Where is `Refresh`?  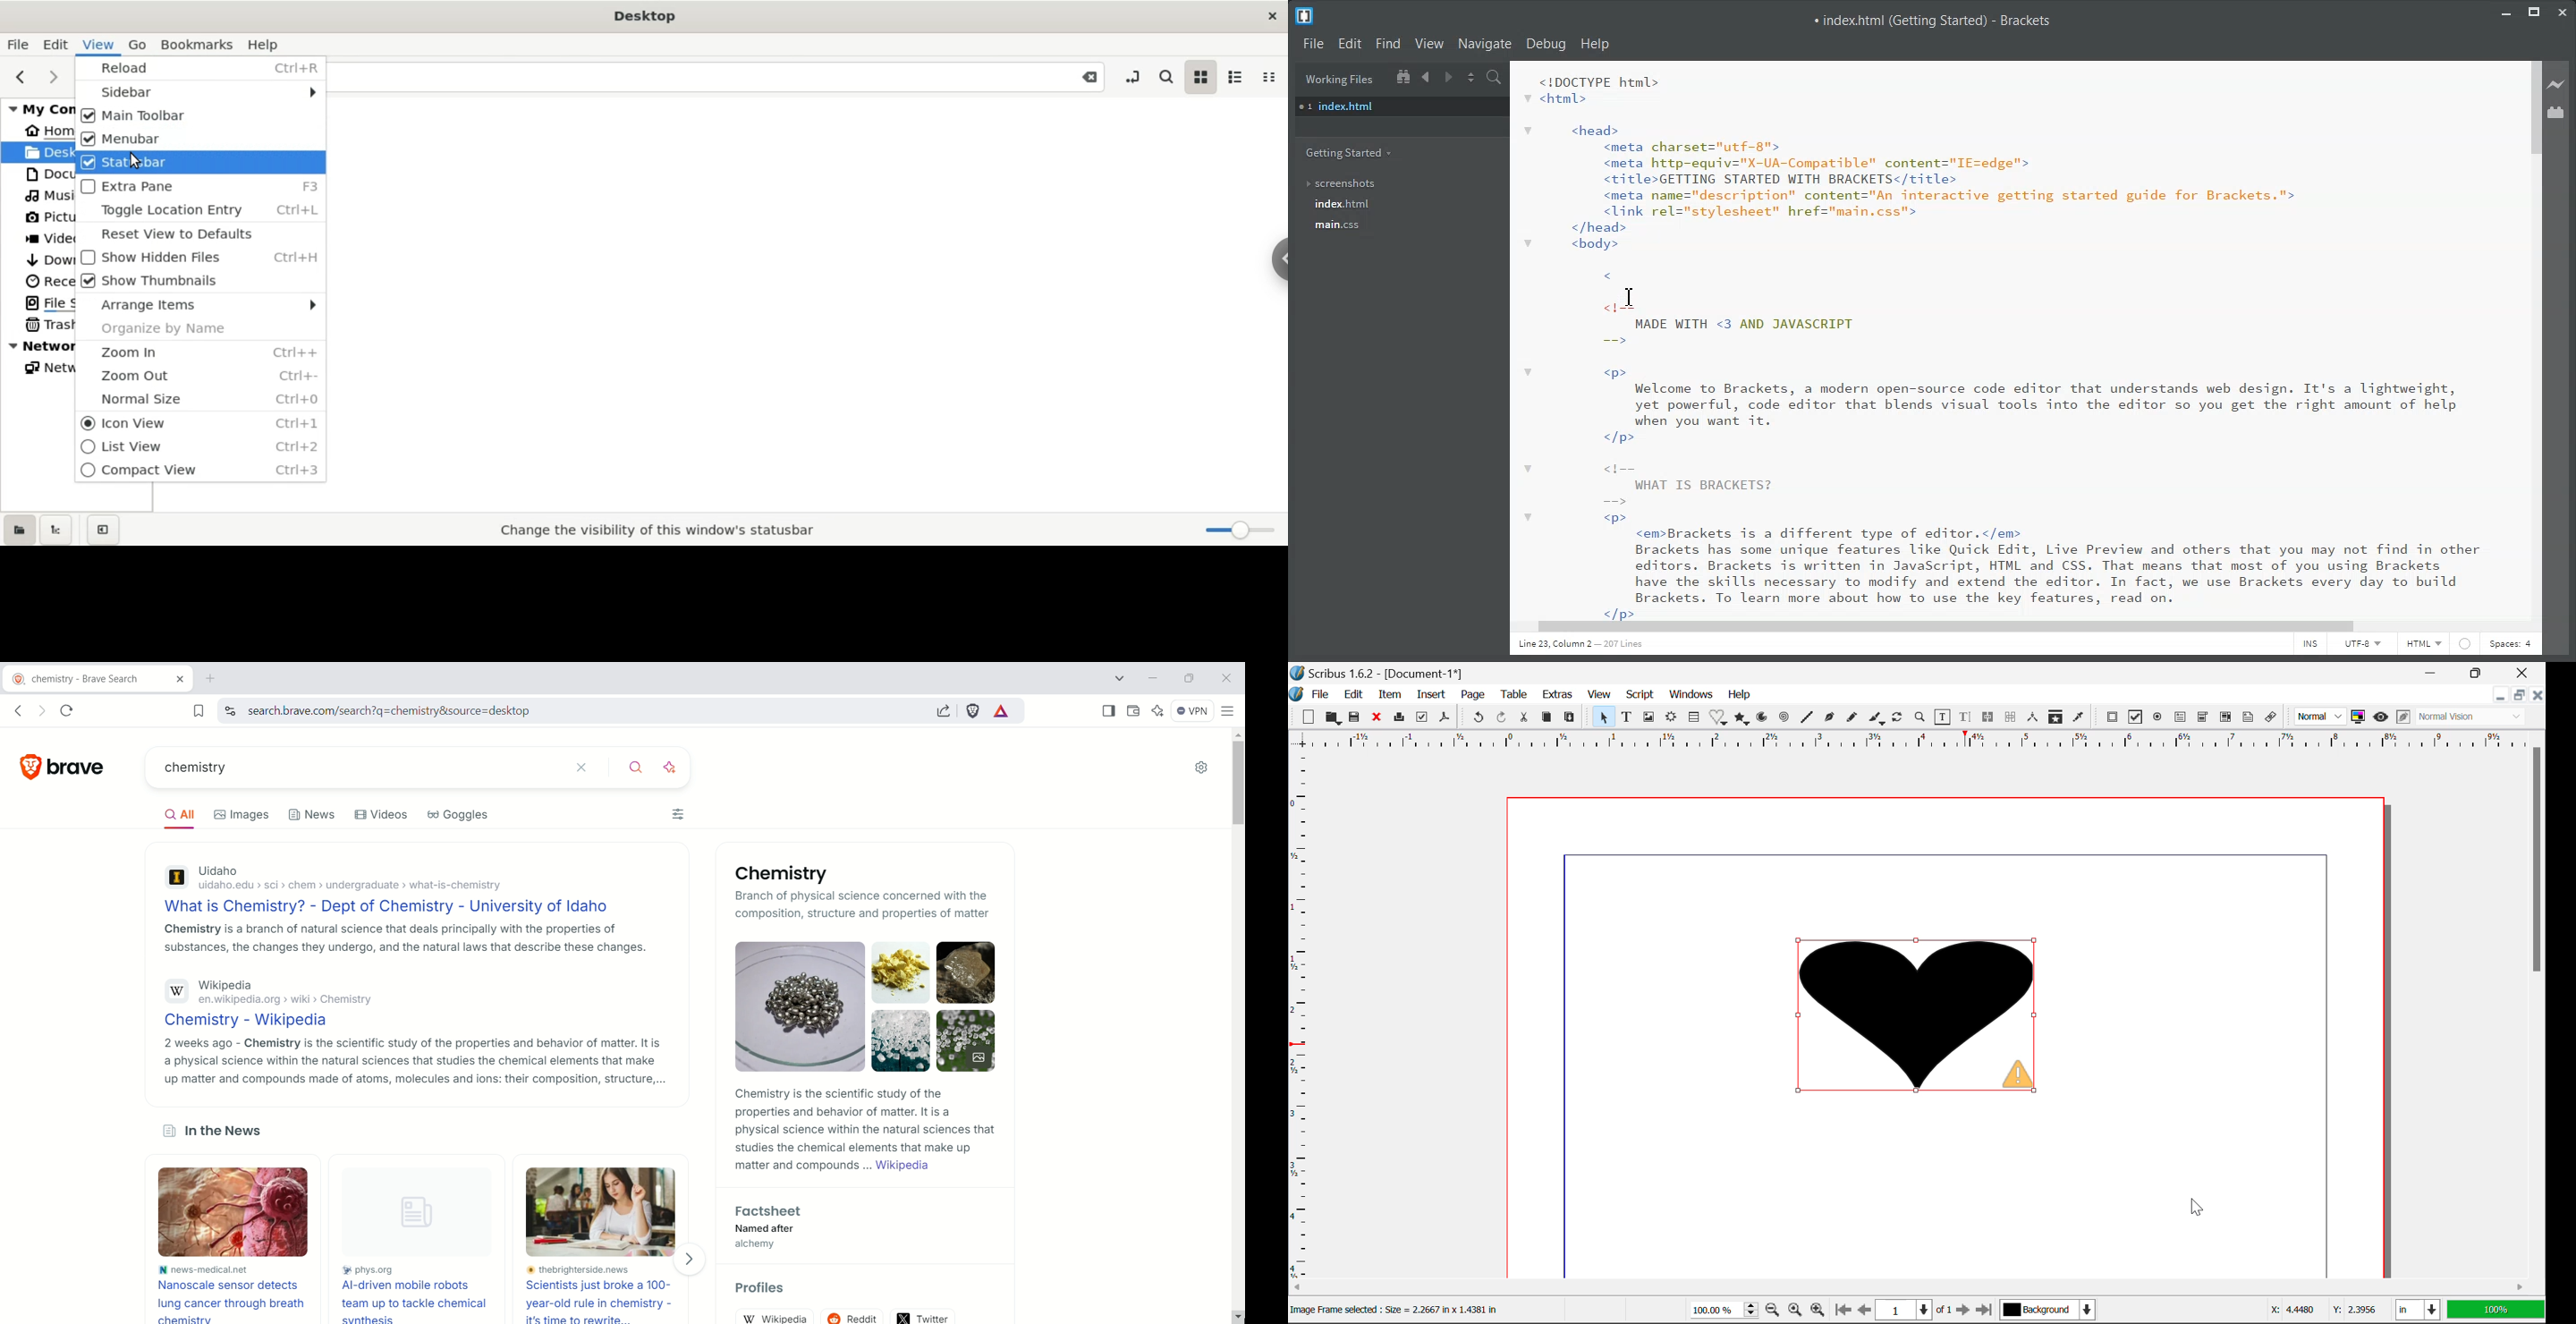
Refresh is located at coordinates (1900, 719).